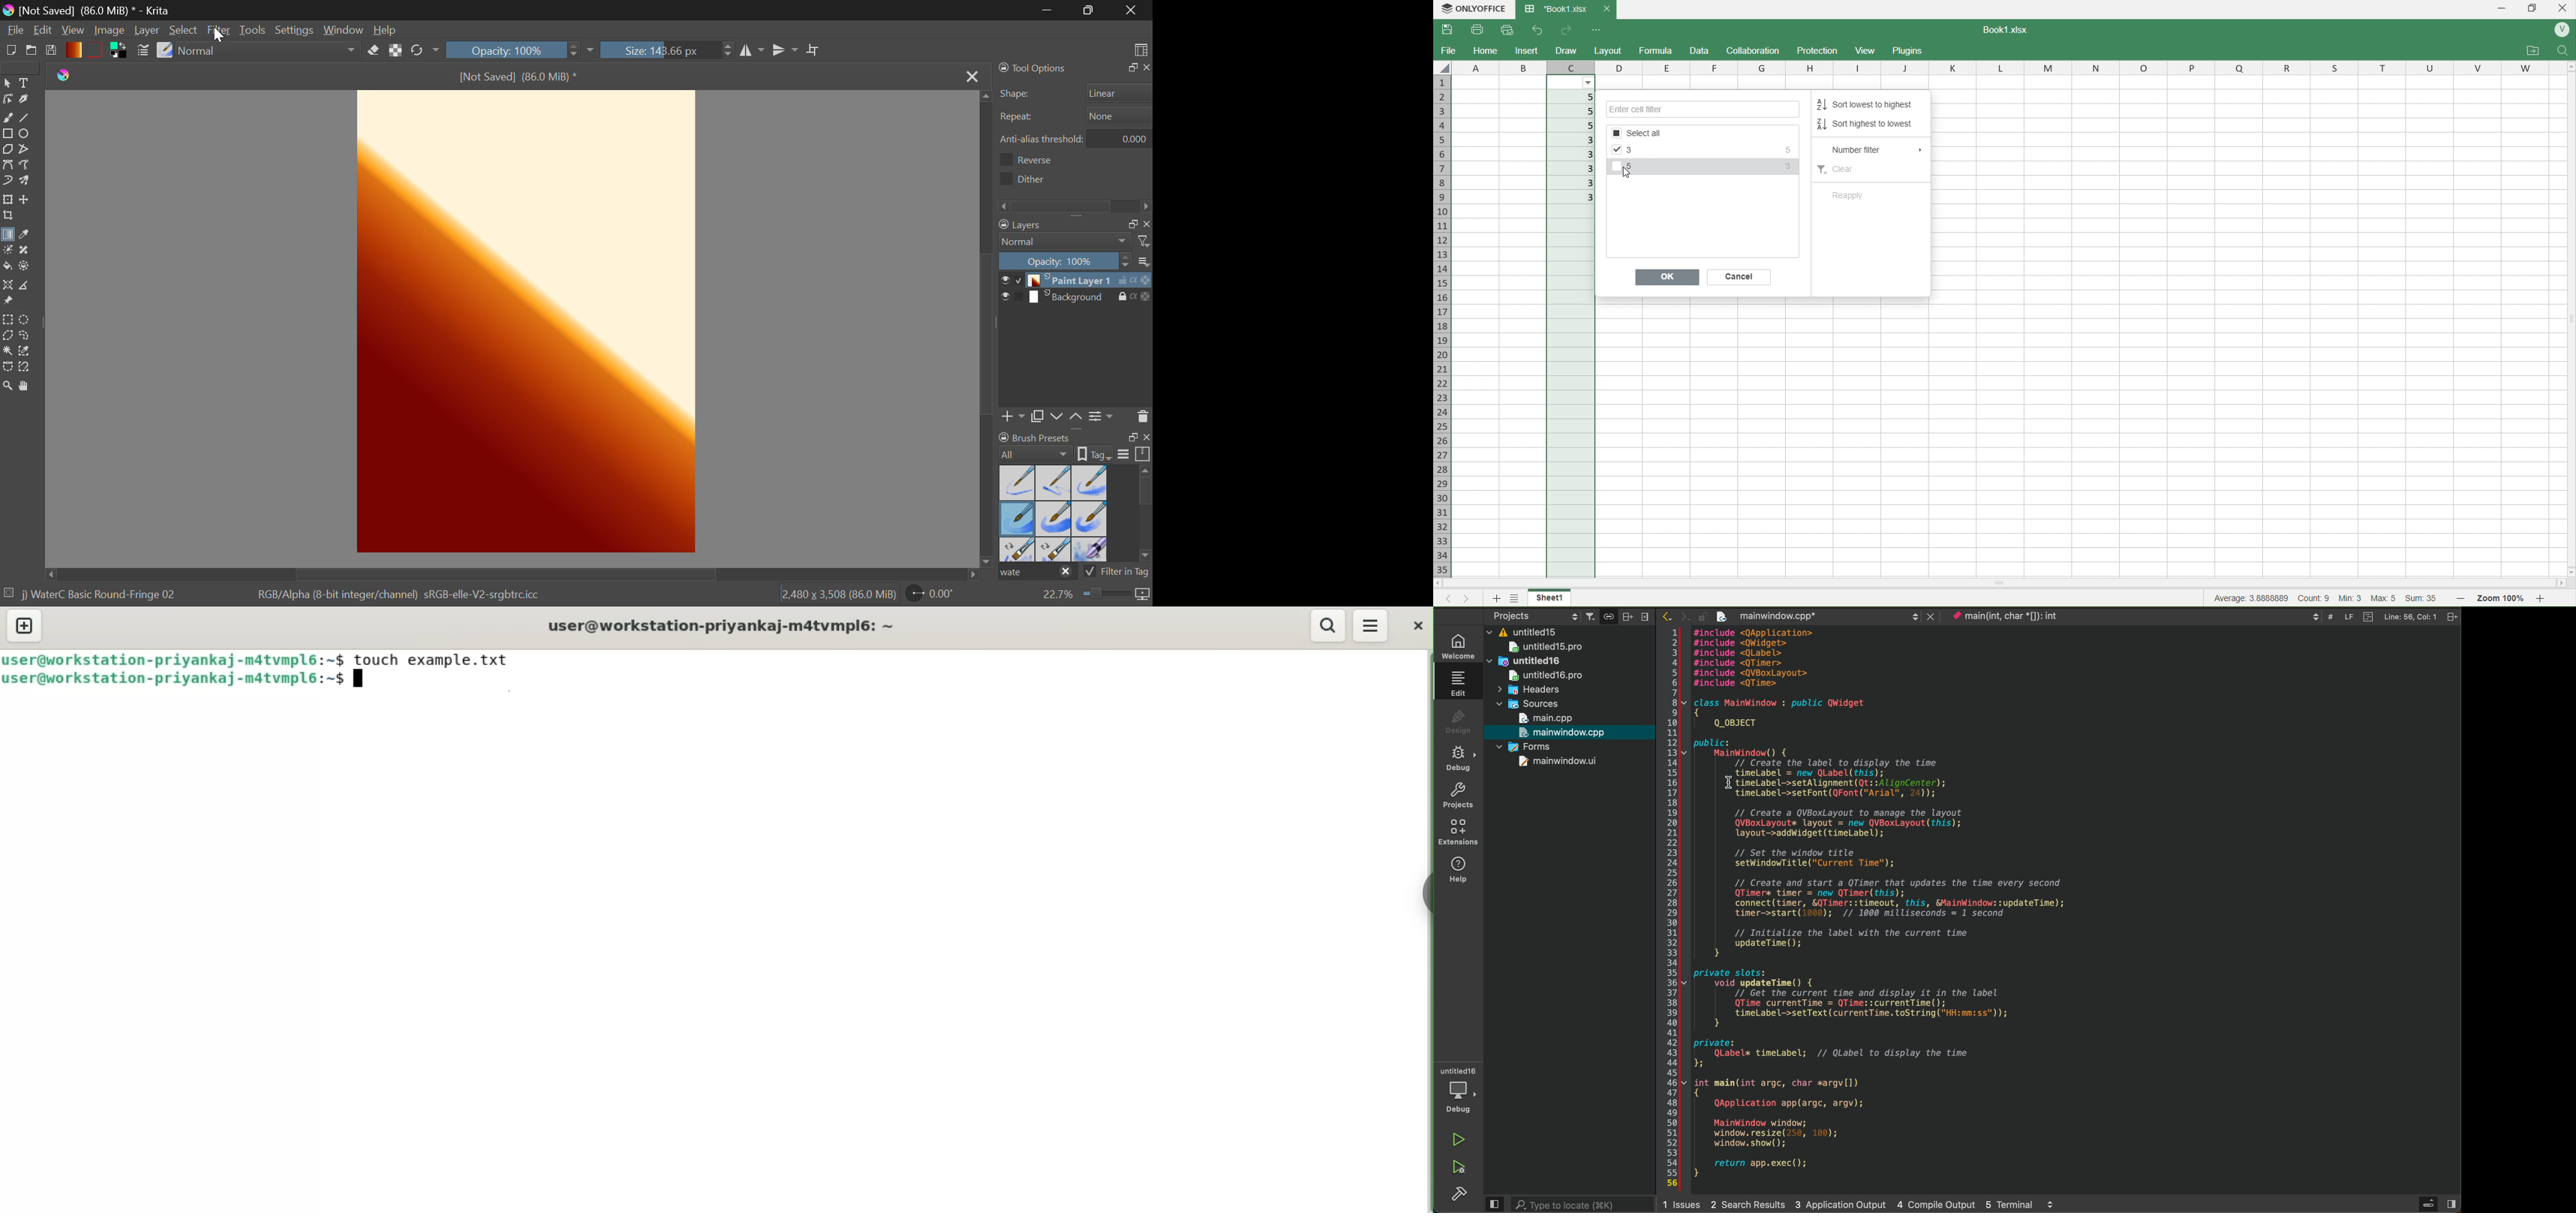 This screenshot has height=1232, width=2576. What do you see at coordinates (43, 30) in the screenshot?
I see `Edit` at bounding box center [43, 30].